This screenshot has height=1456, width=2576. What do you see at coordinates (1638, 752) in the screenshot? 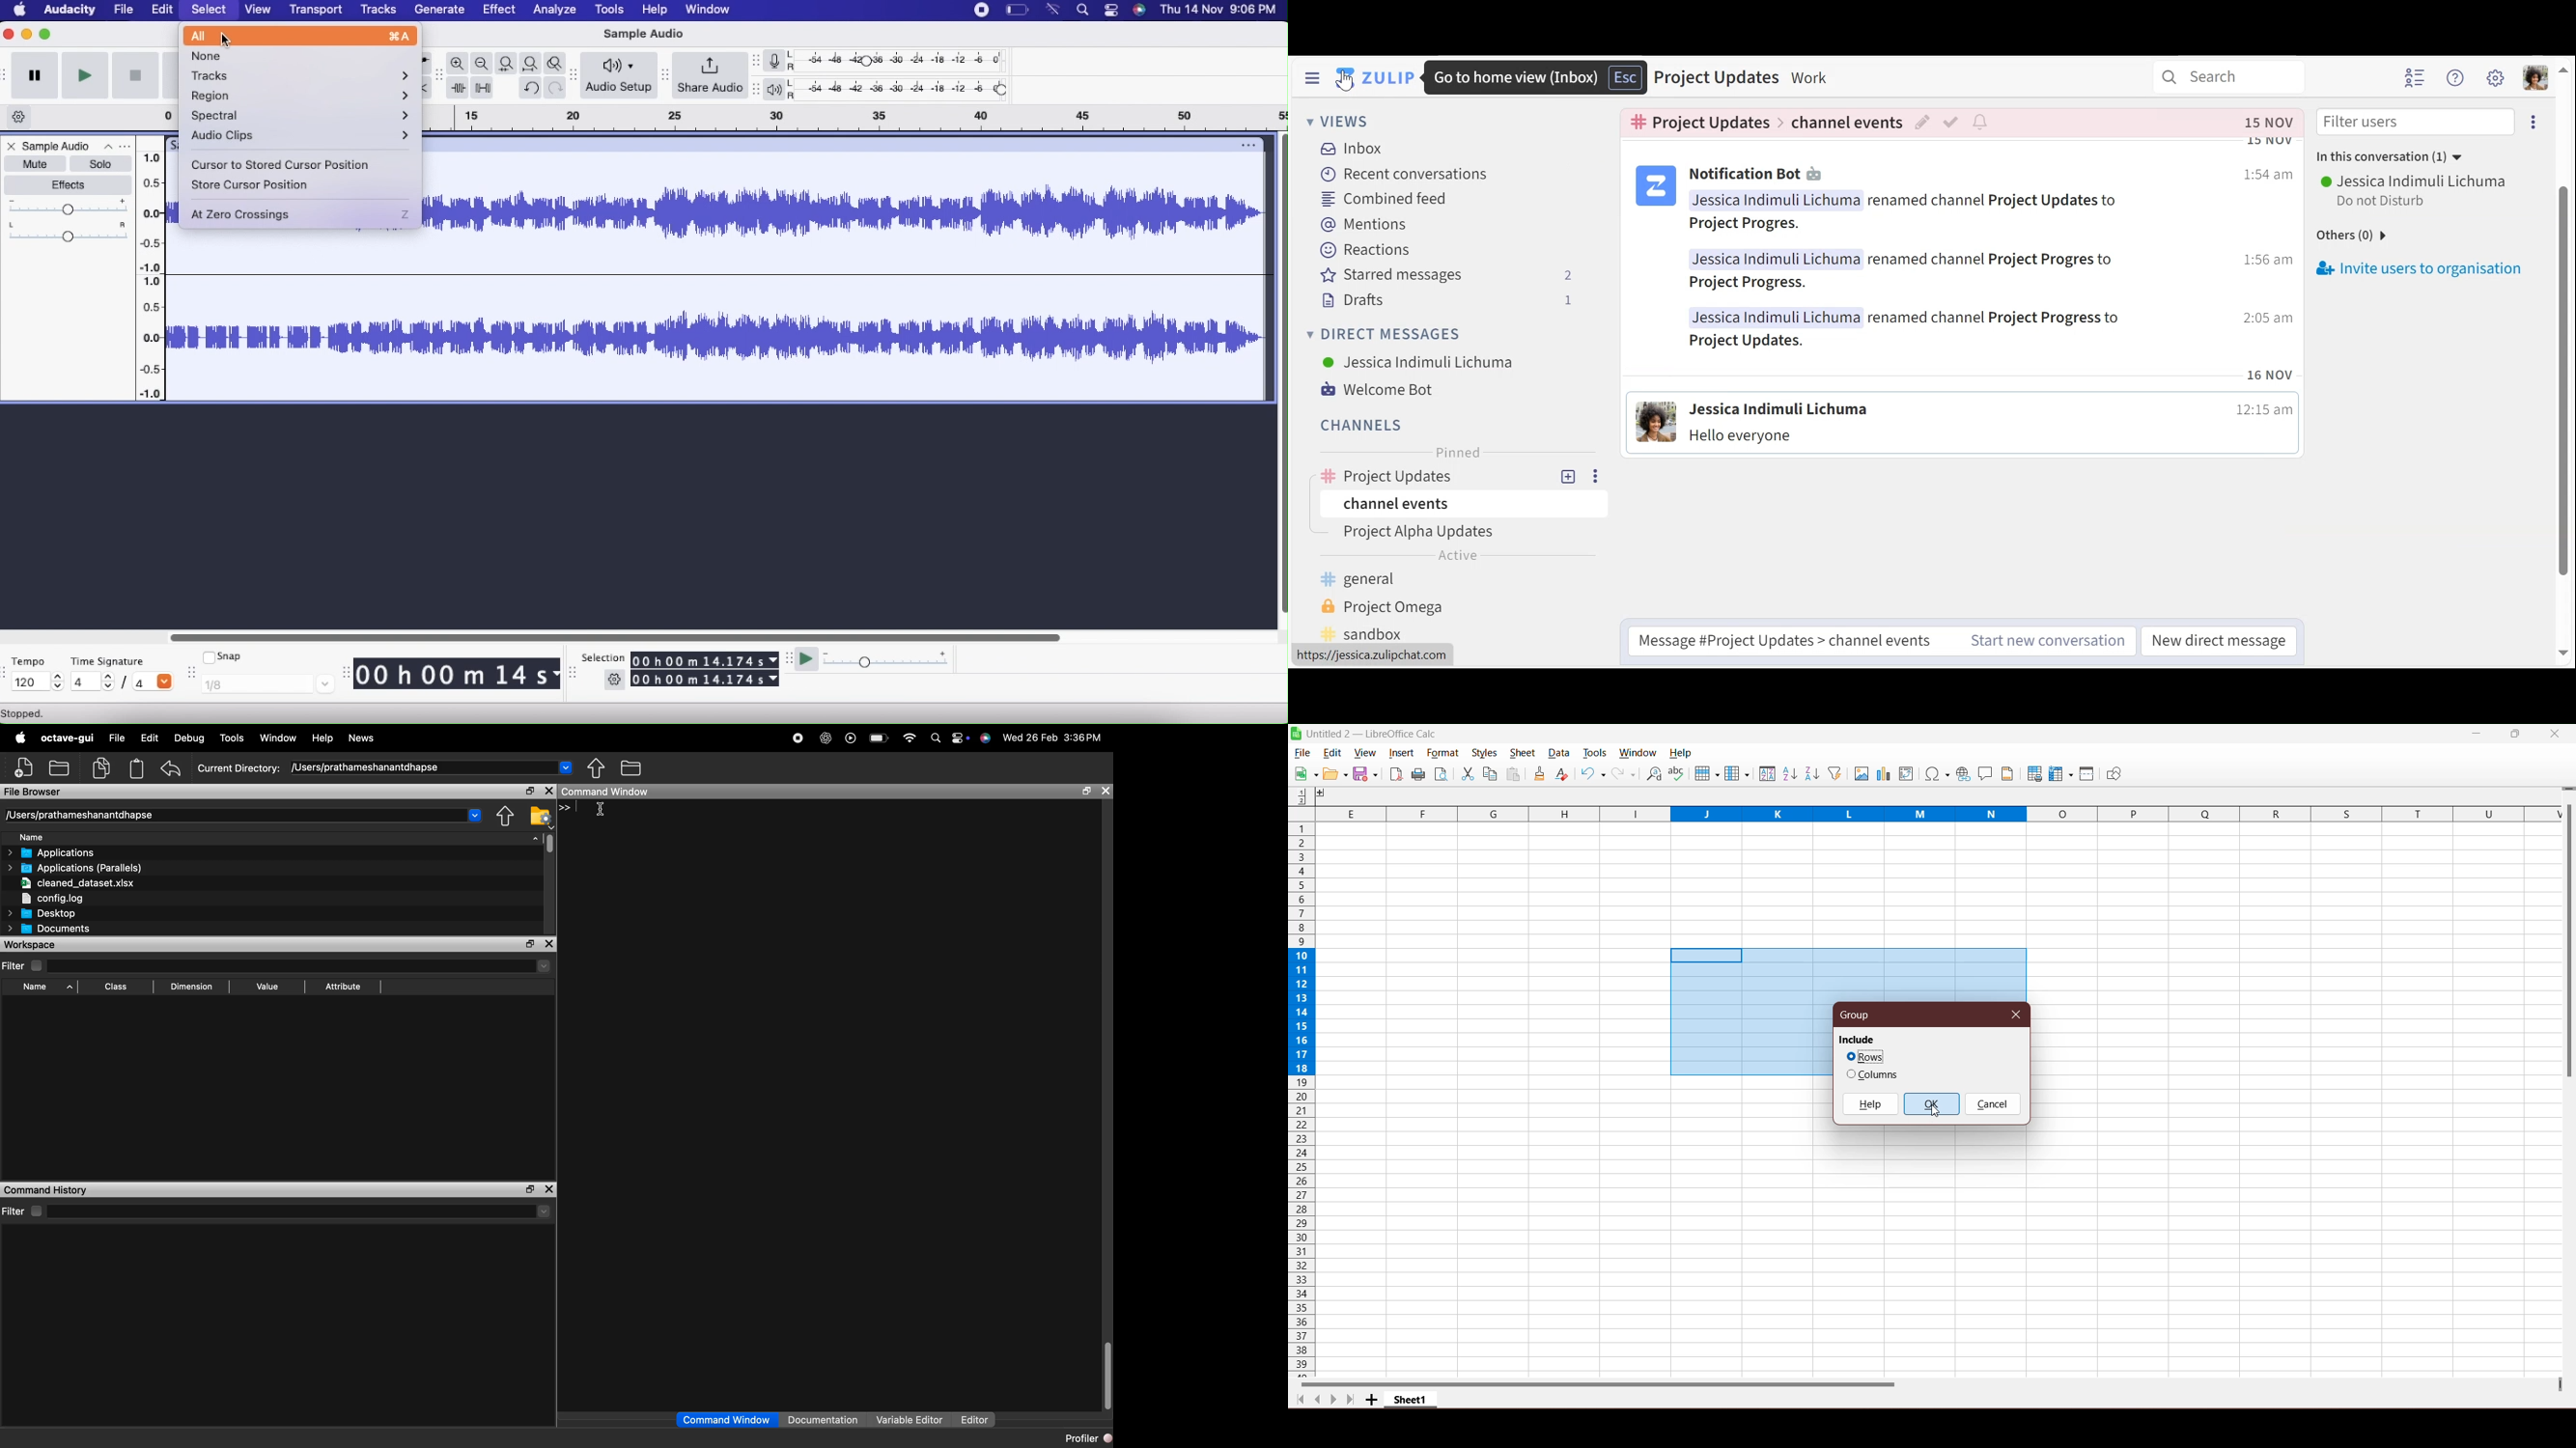
I see `Window` at bounding box center [1638, 752].